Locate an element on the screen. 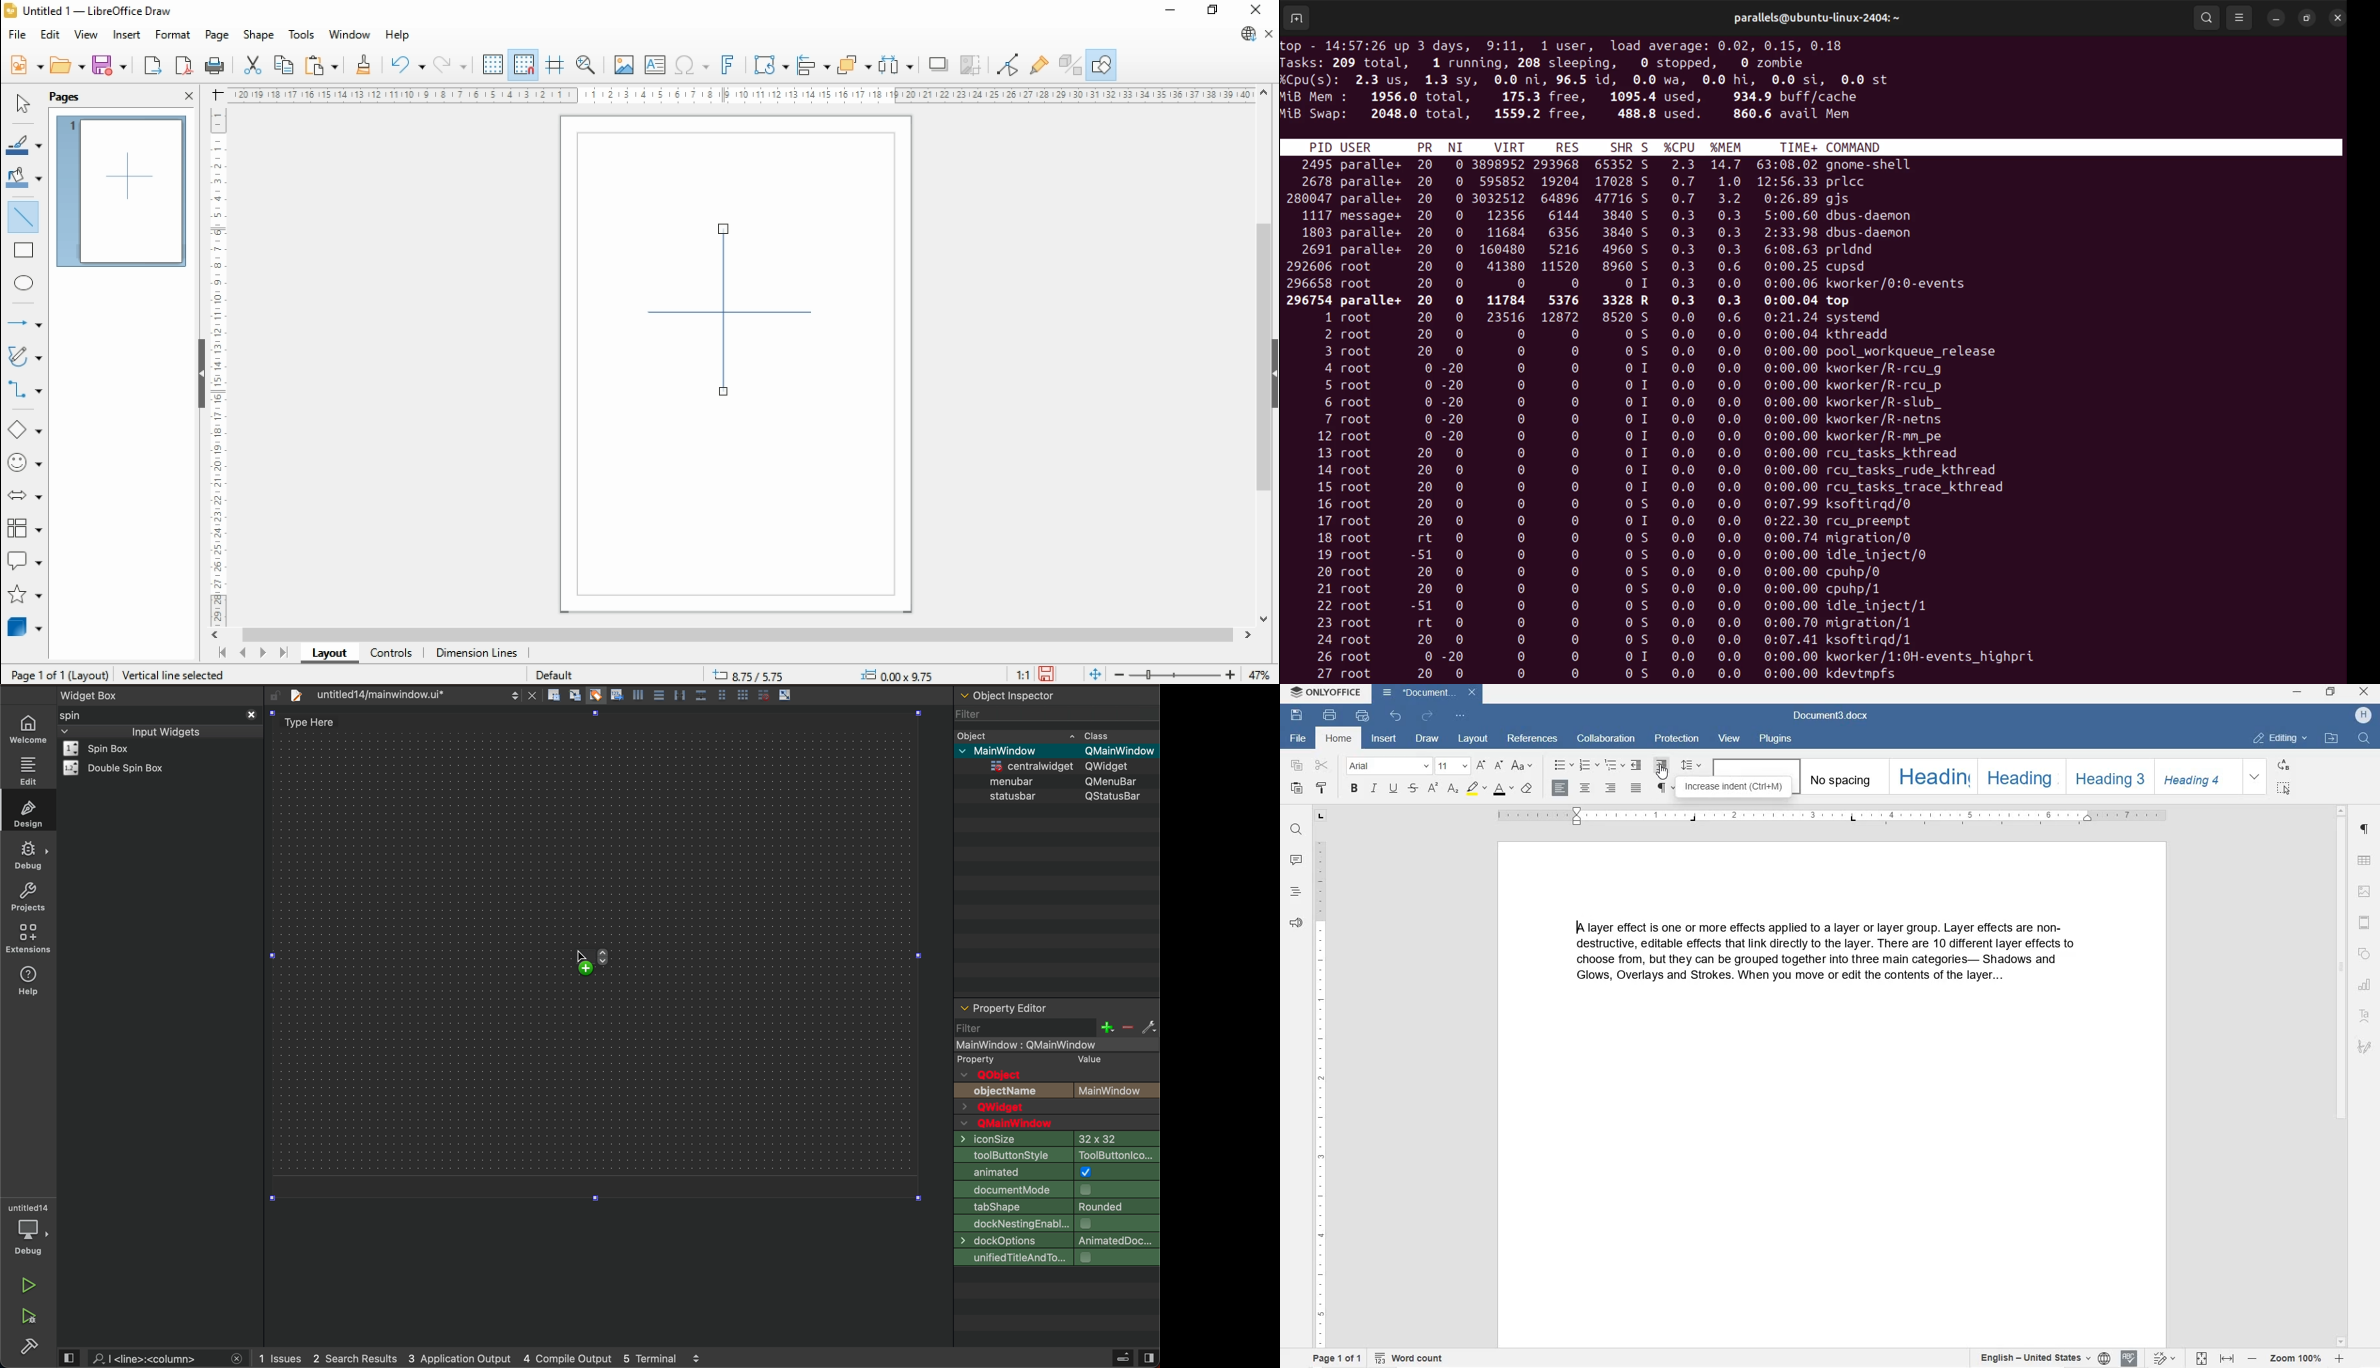 The image size is (2380, 1372). LEFT ALIGNMENT is located at coordinates (1560, 789).